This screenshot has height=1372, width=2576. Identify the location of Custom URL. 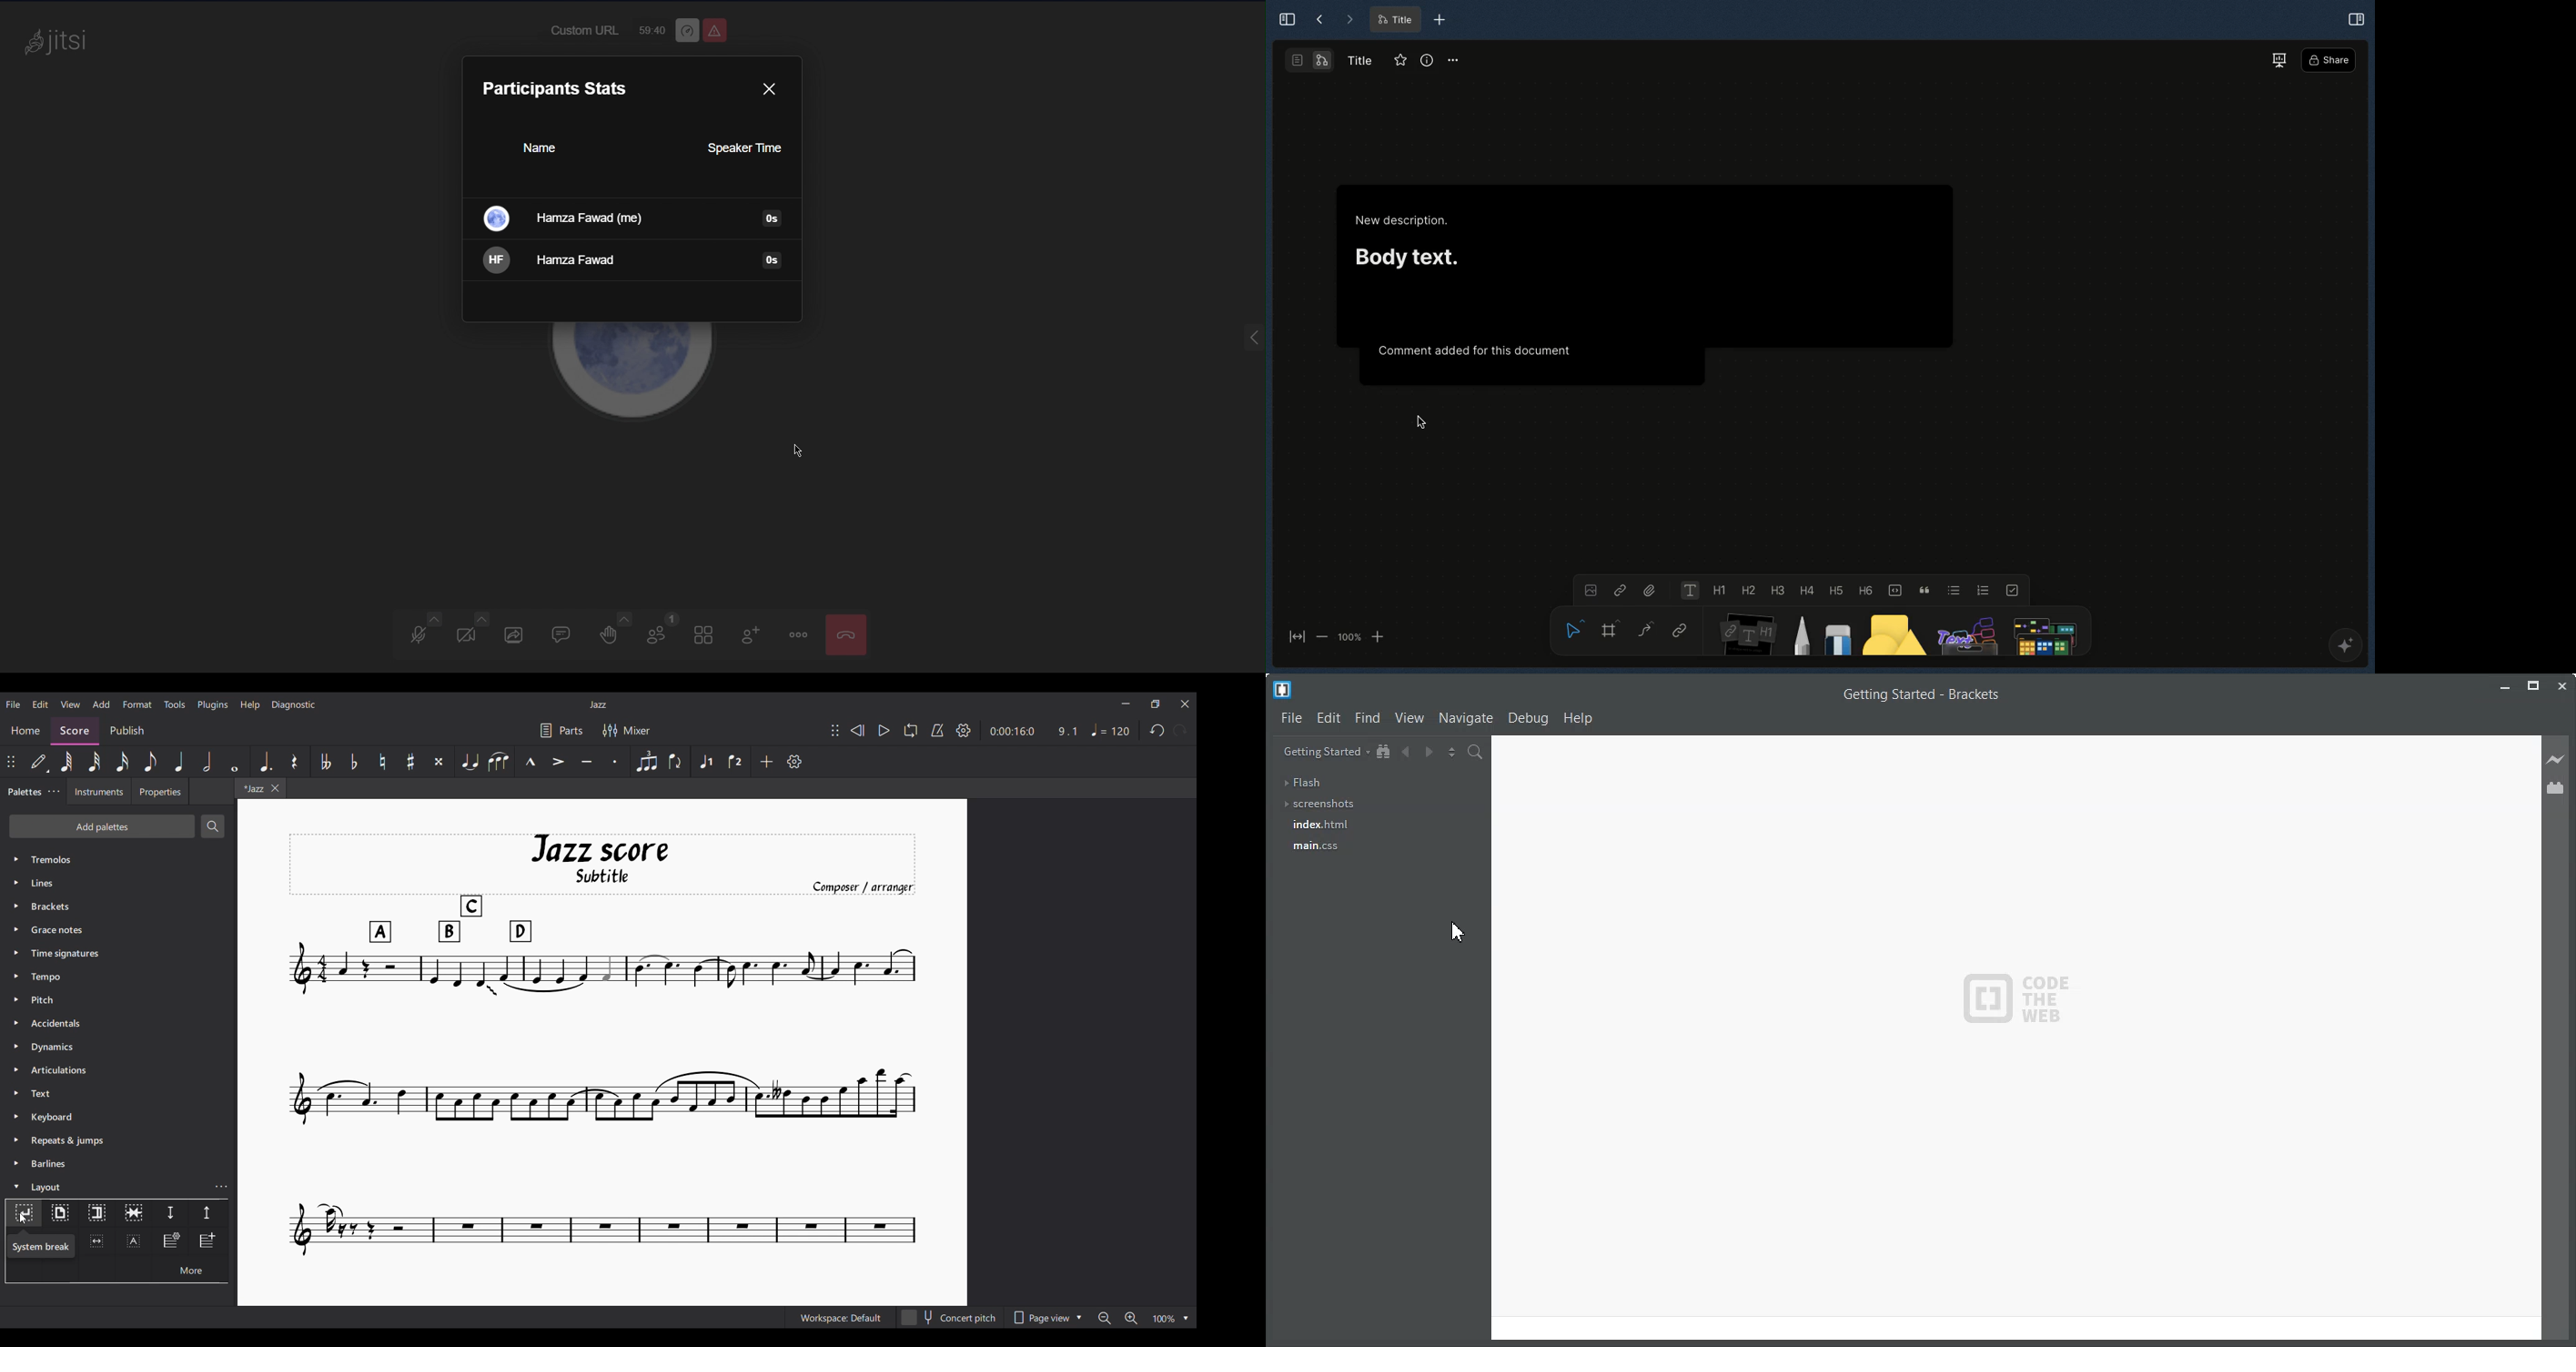
(584, 30).